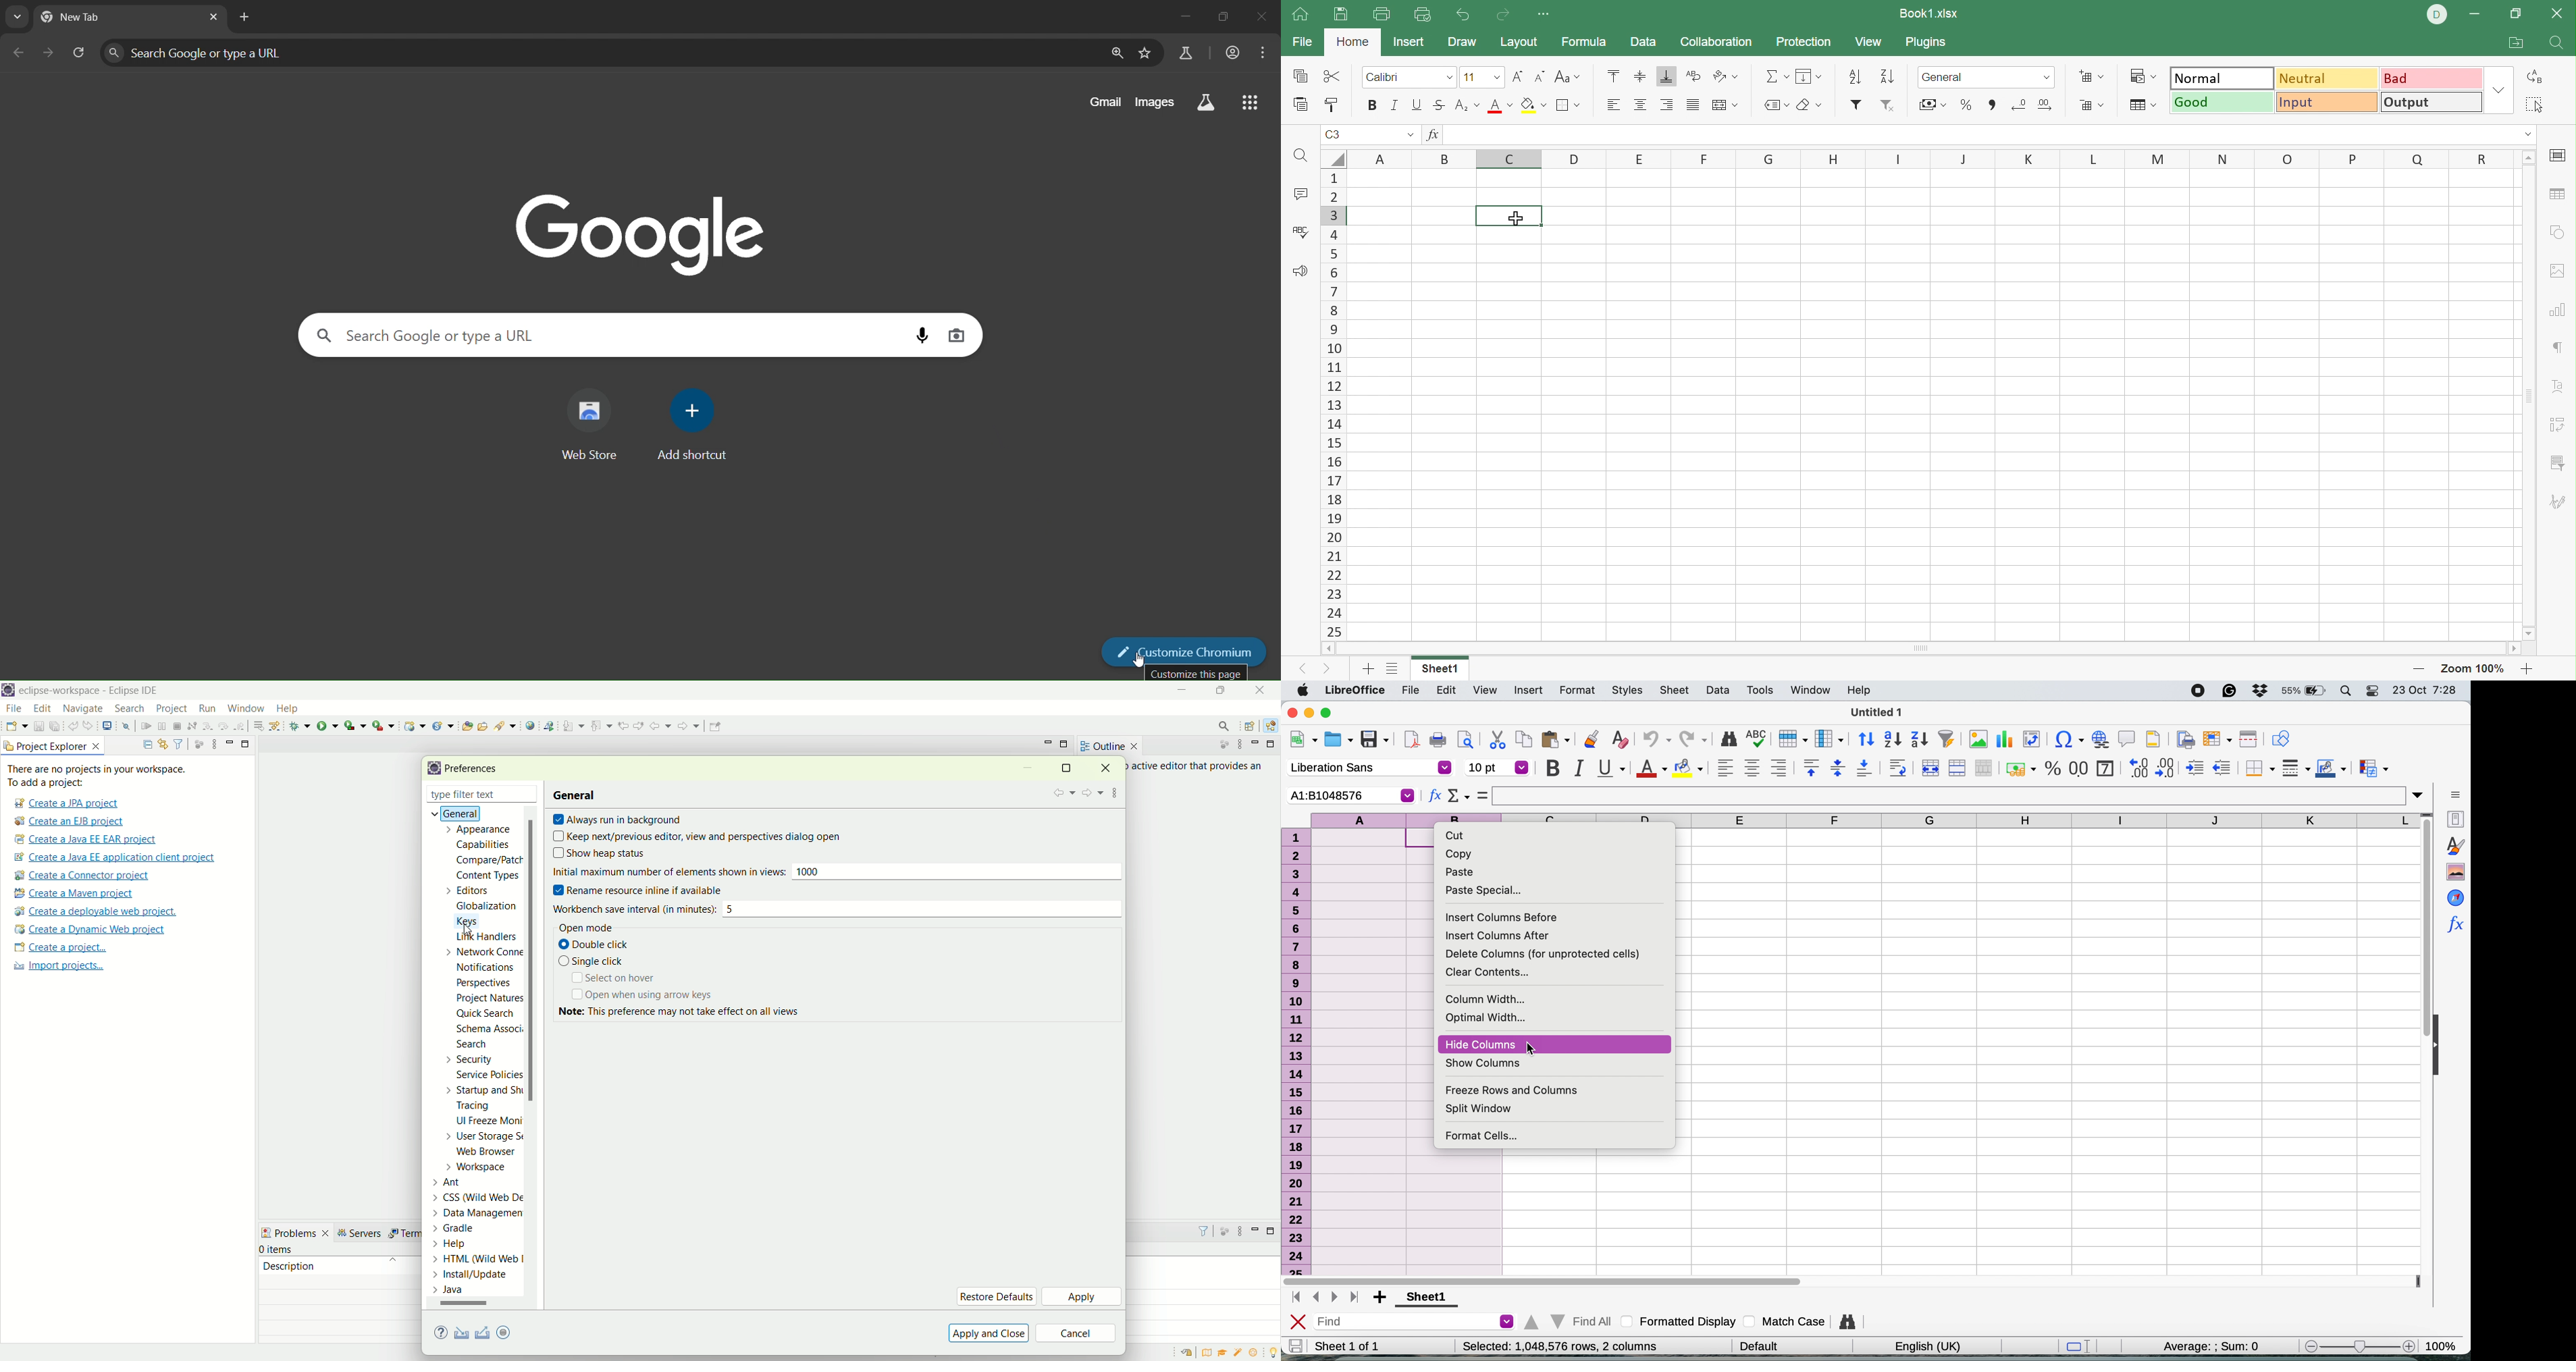 The image size is (2576, 1372). Describe the element at coordinates (1569, 1323) in the screenshot. I see `find all` at that location.